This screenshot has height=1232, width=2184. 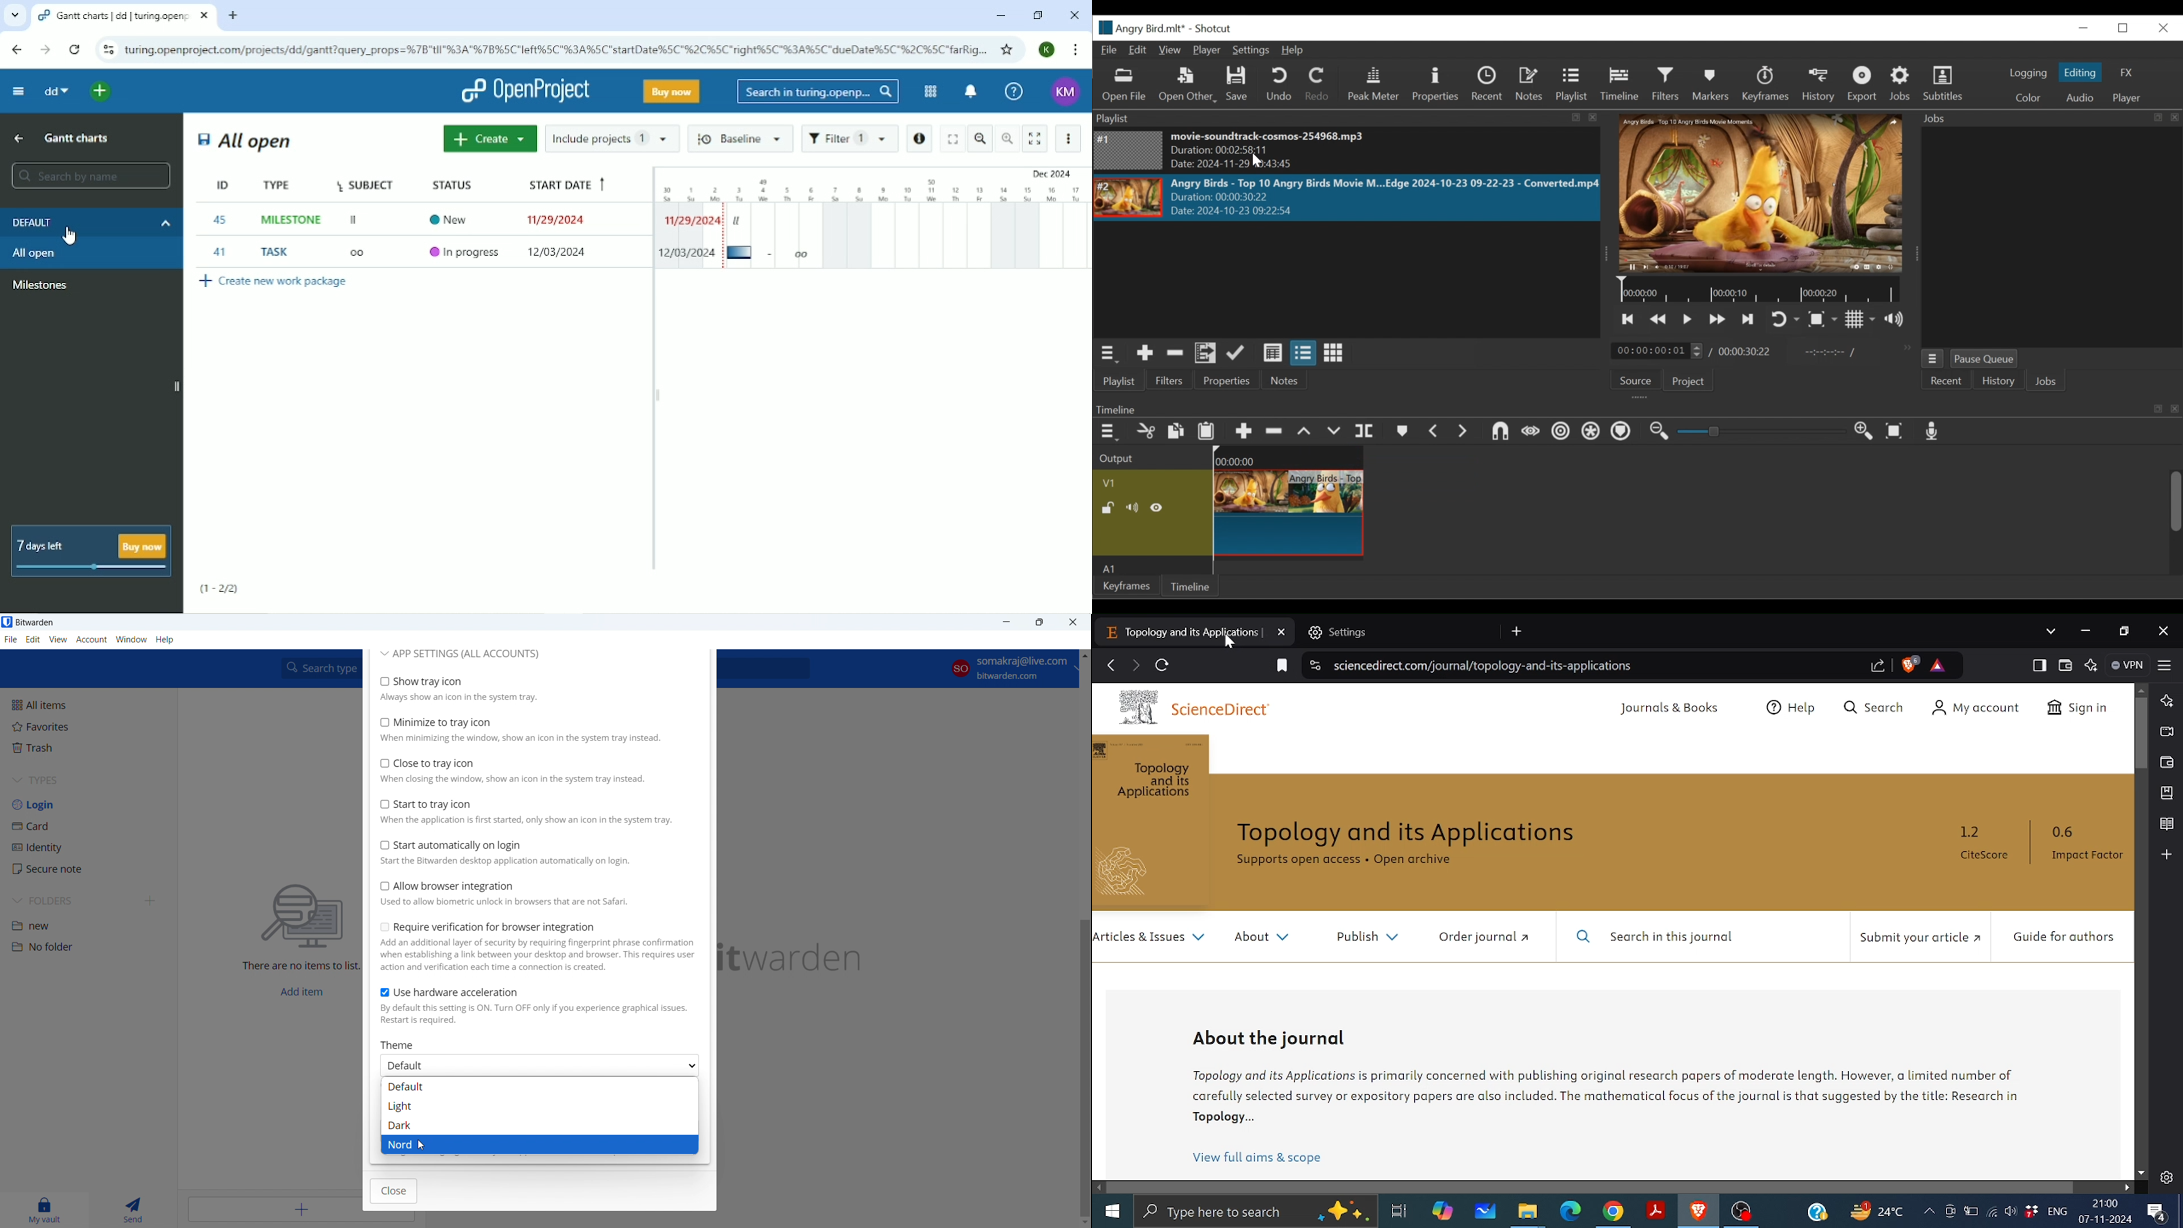 I want to click on Add the source to the playlist, so click(x=1145, y=353).